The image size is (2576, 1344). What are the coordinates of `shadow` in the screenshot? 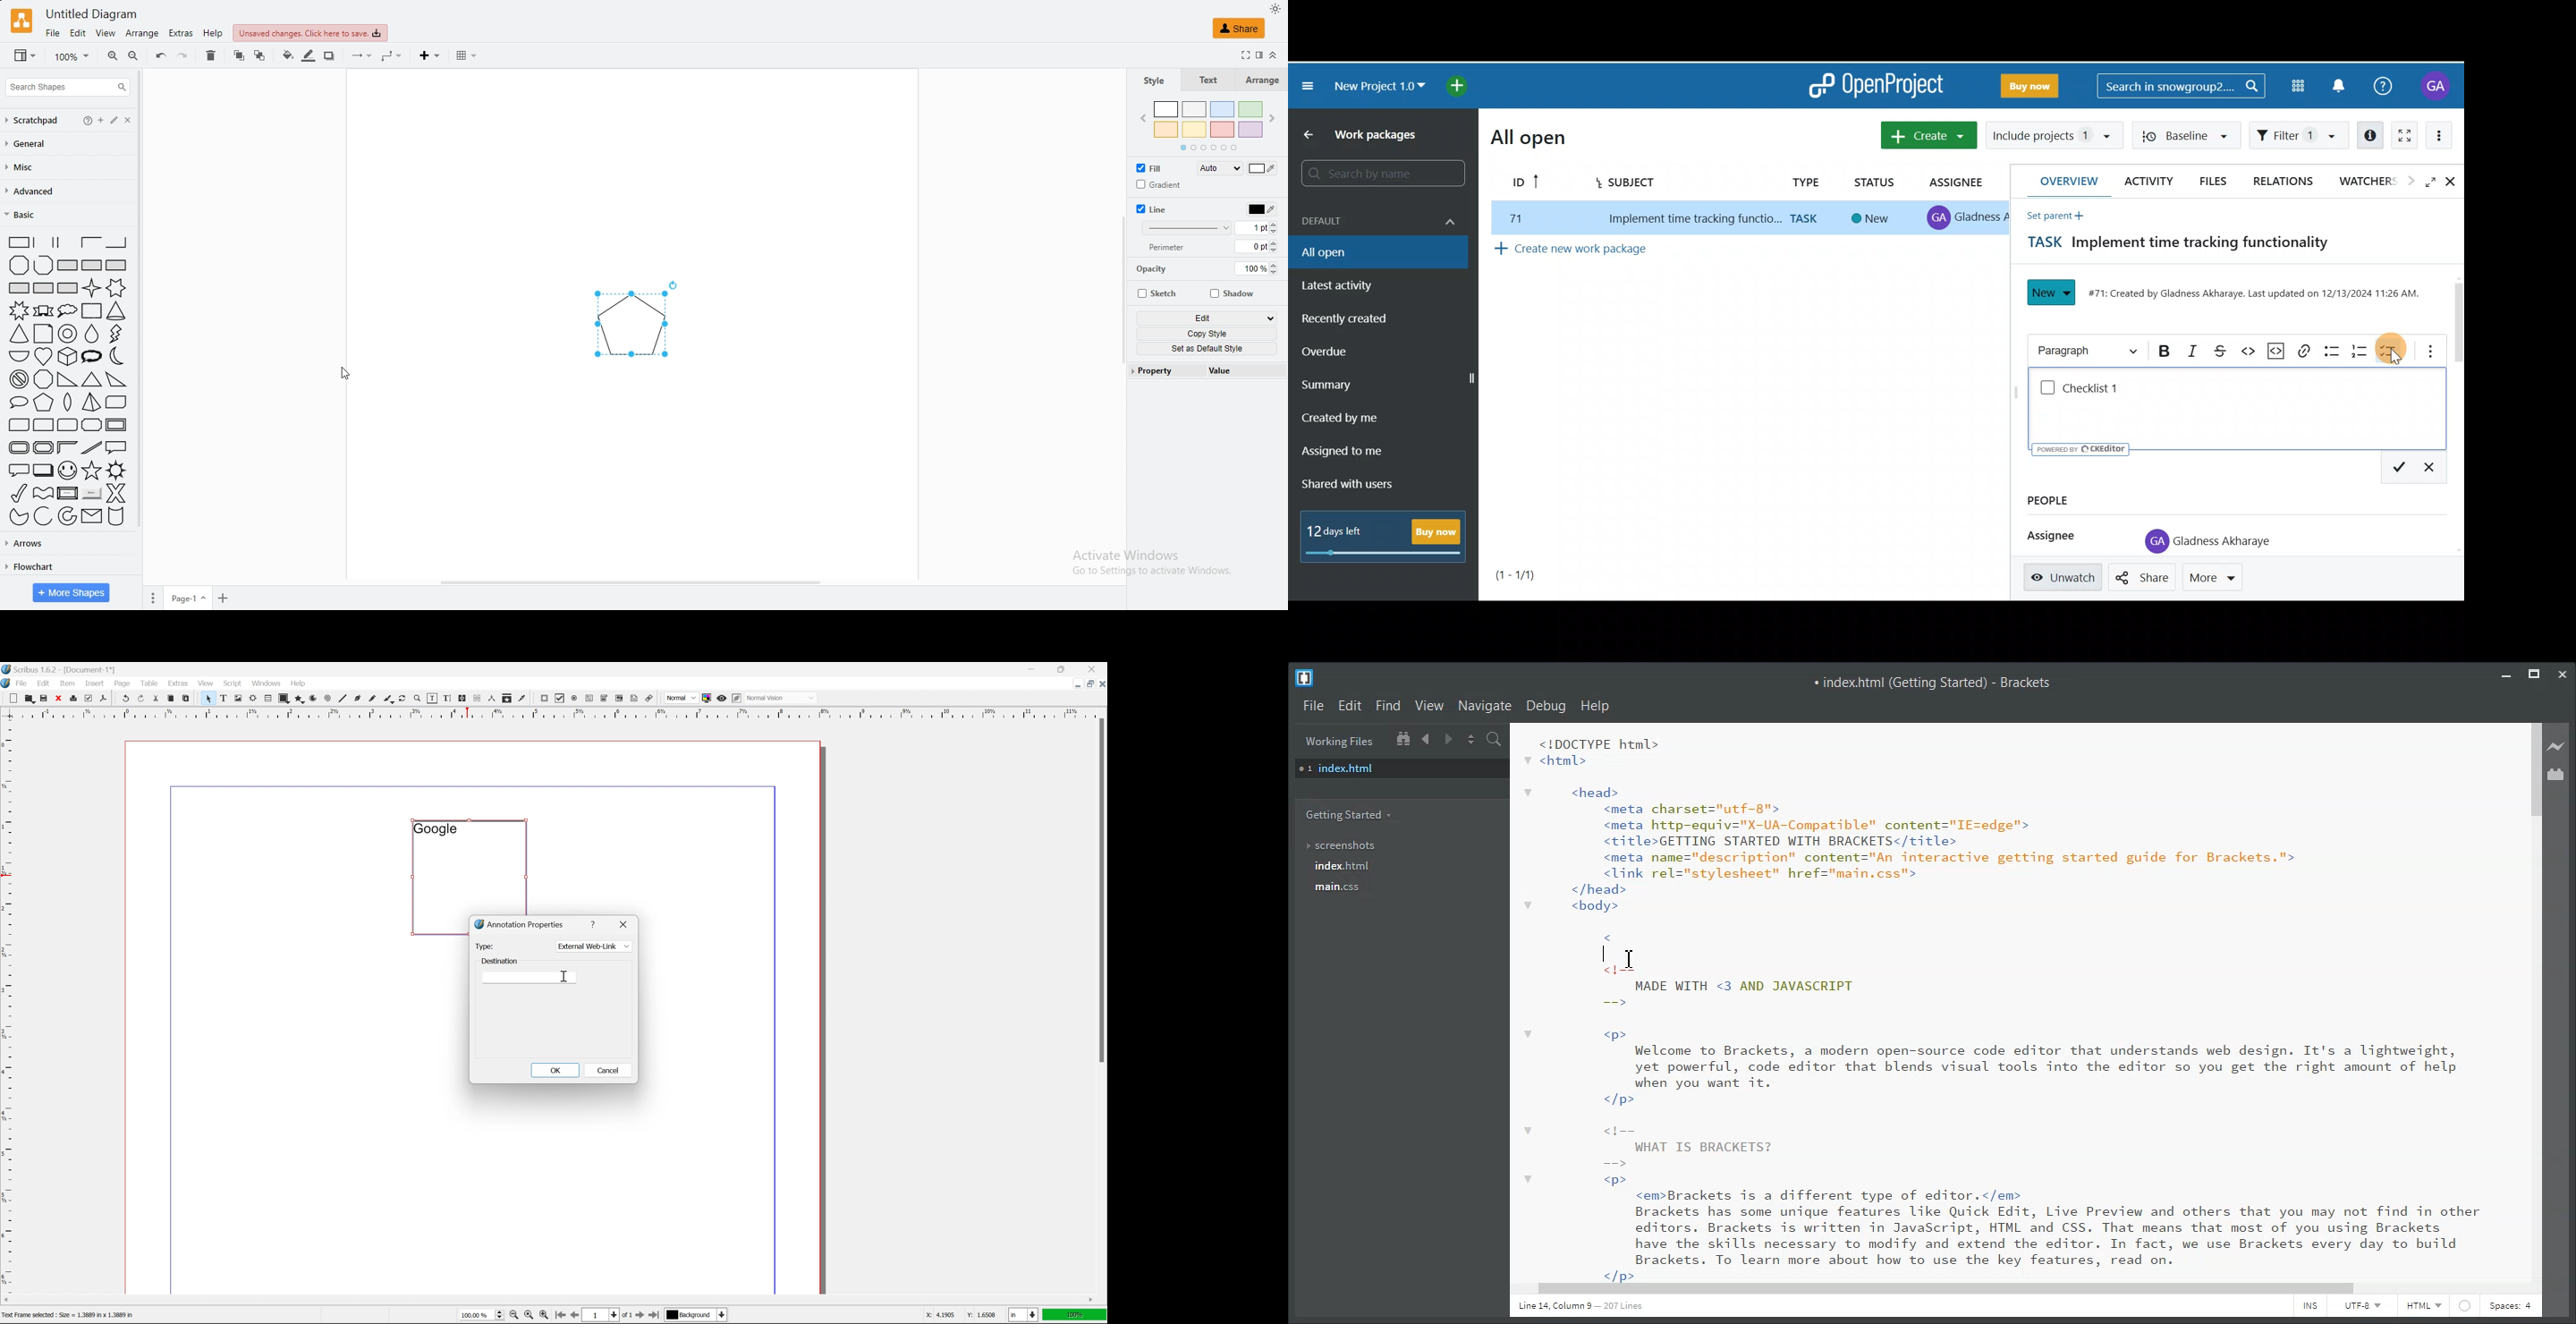 It's located at (1235, 293).